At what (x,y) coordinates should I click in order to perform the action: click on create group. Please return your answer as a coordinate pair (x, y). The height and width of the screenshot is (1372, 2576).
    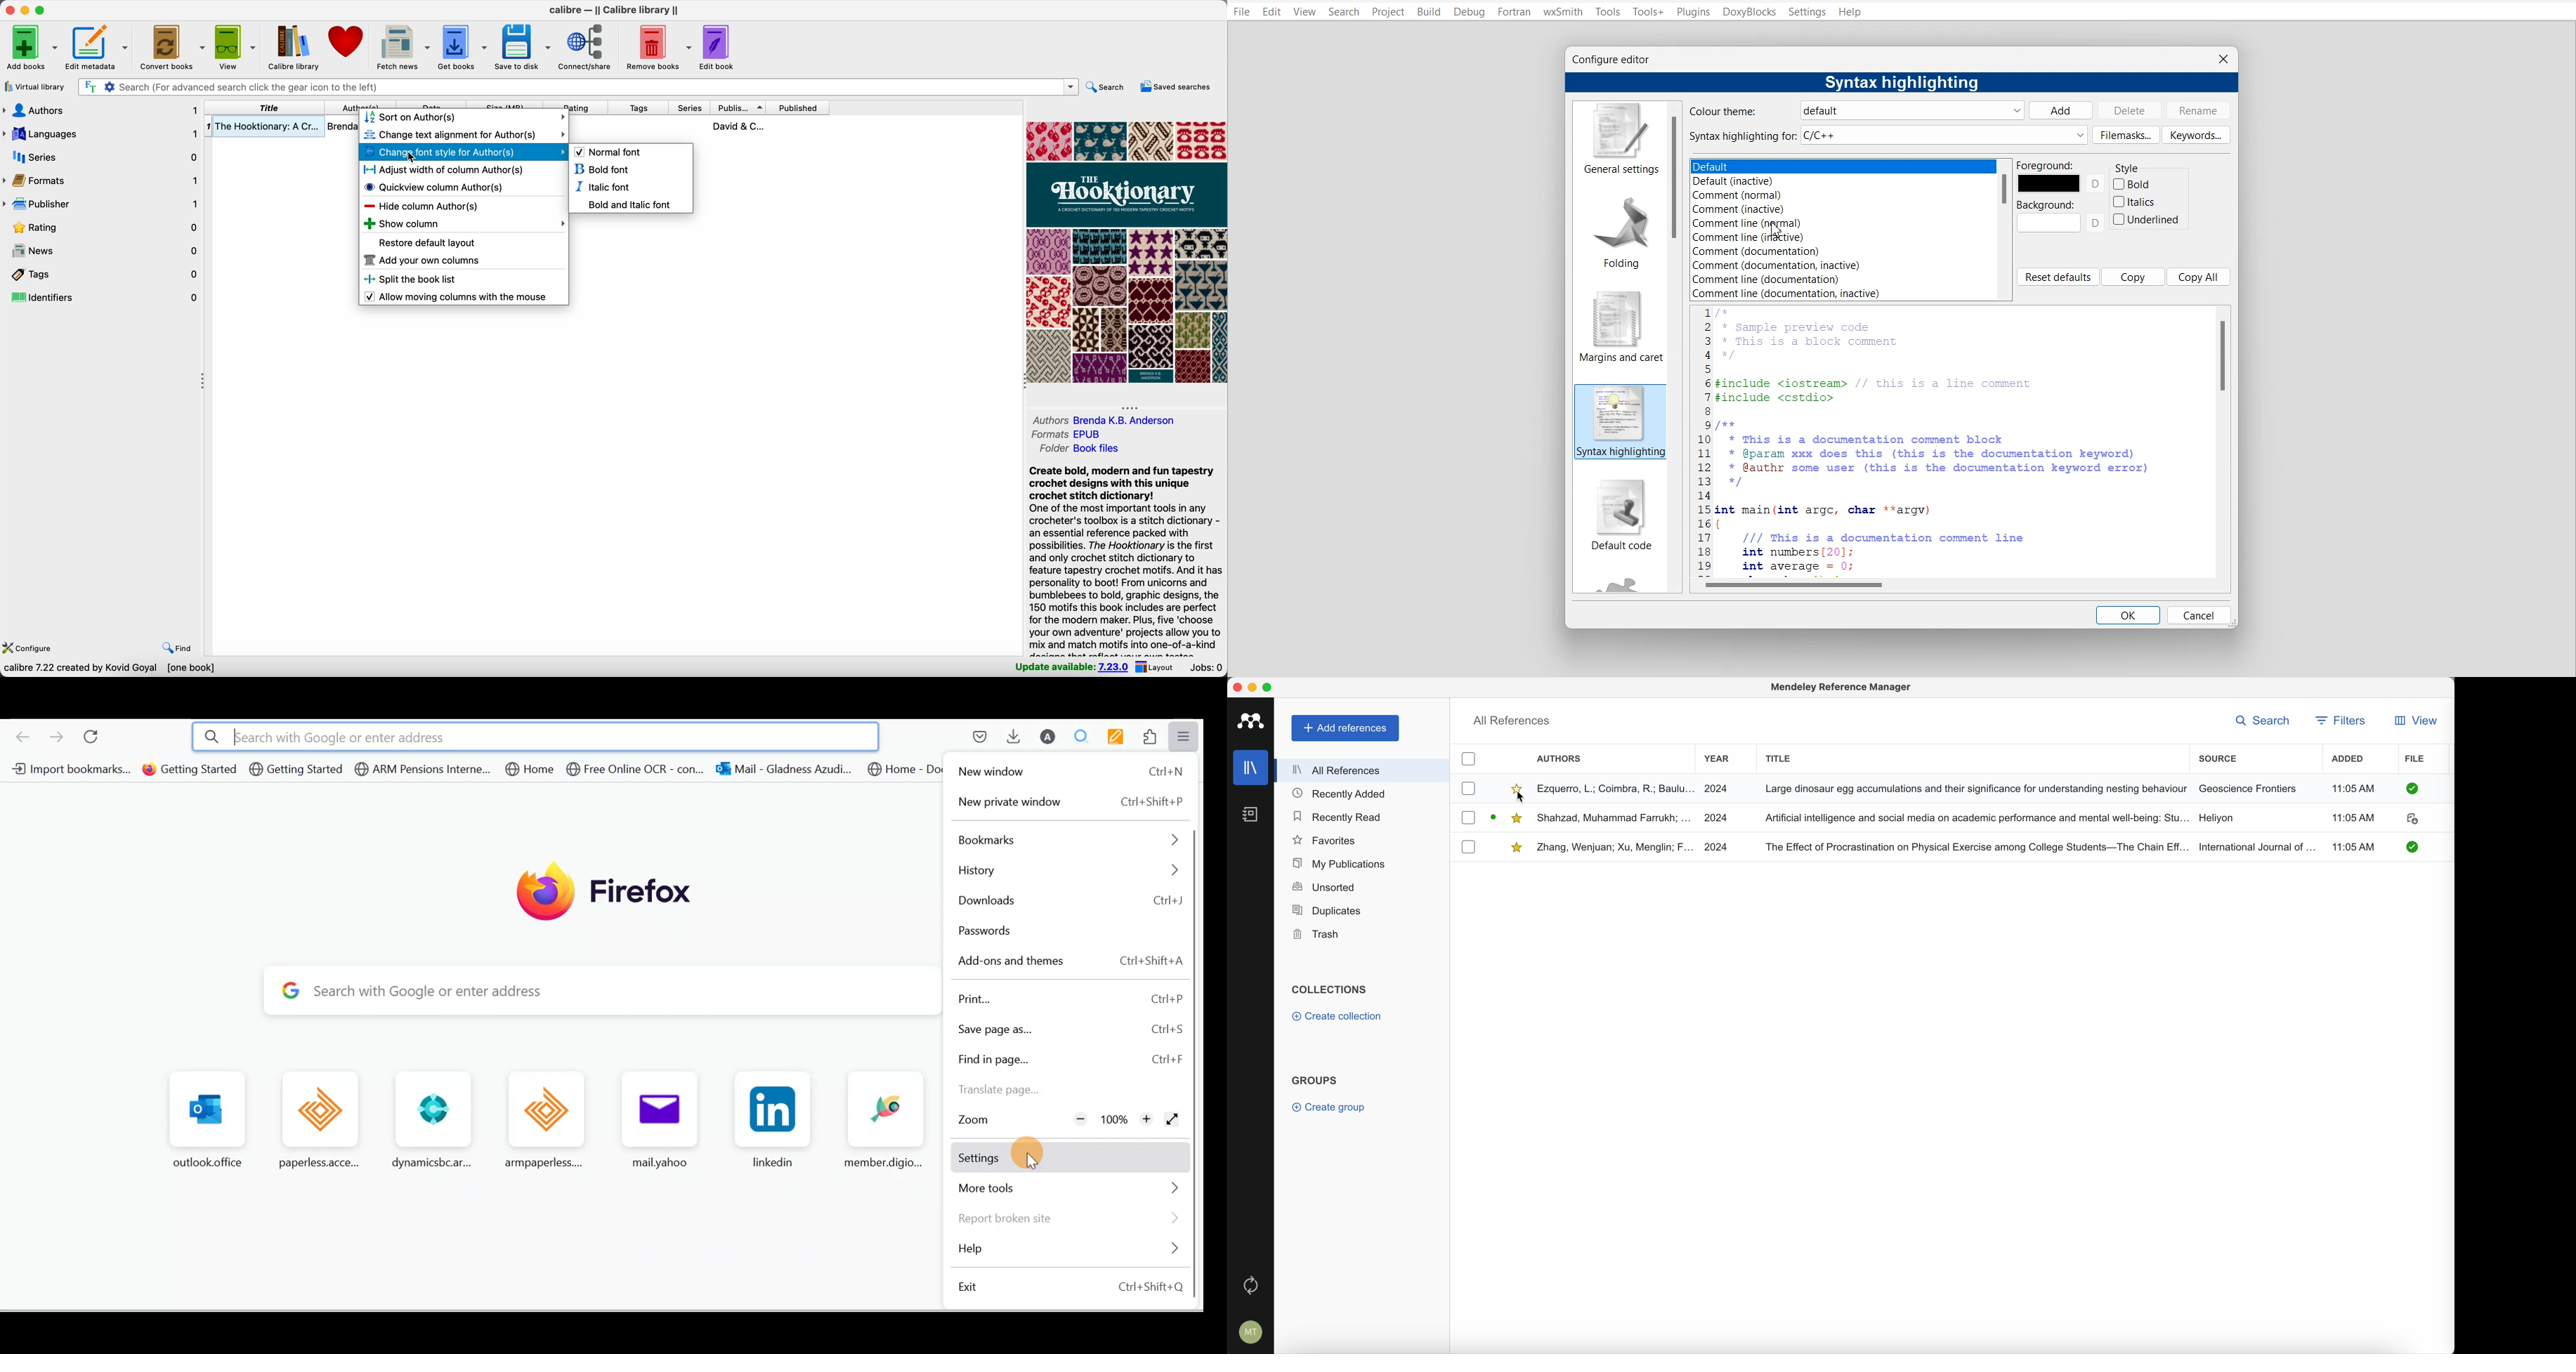
    Looking at the image, I should click on (1331, 1108).